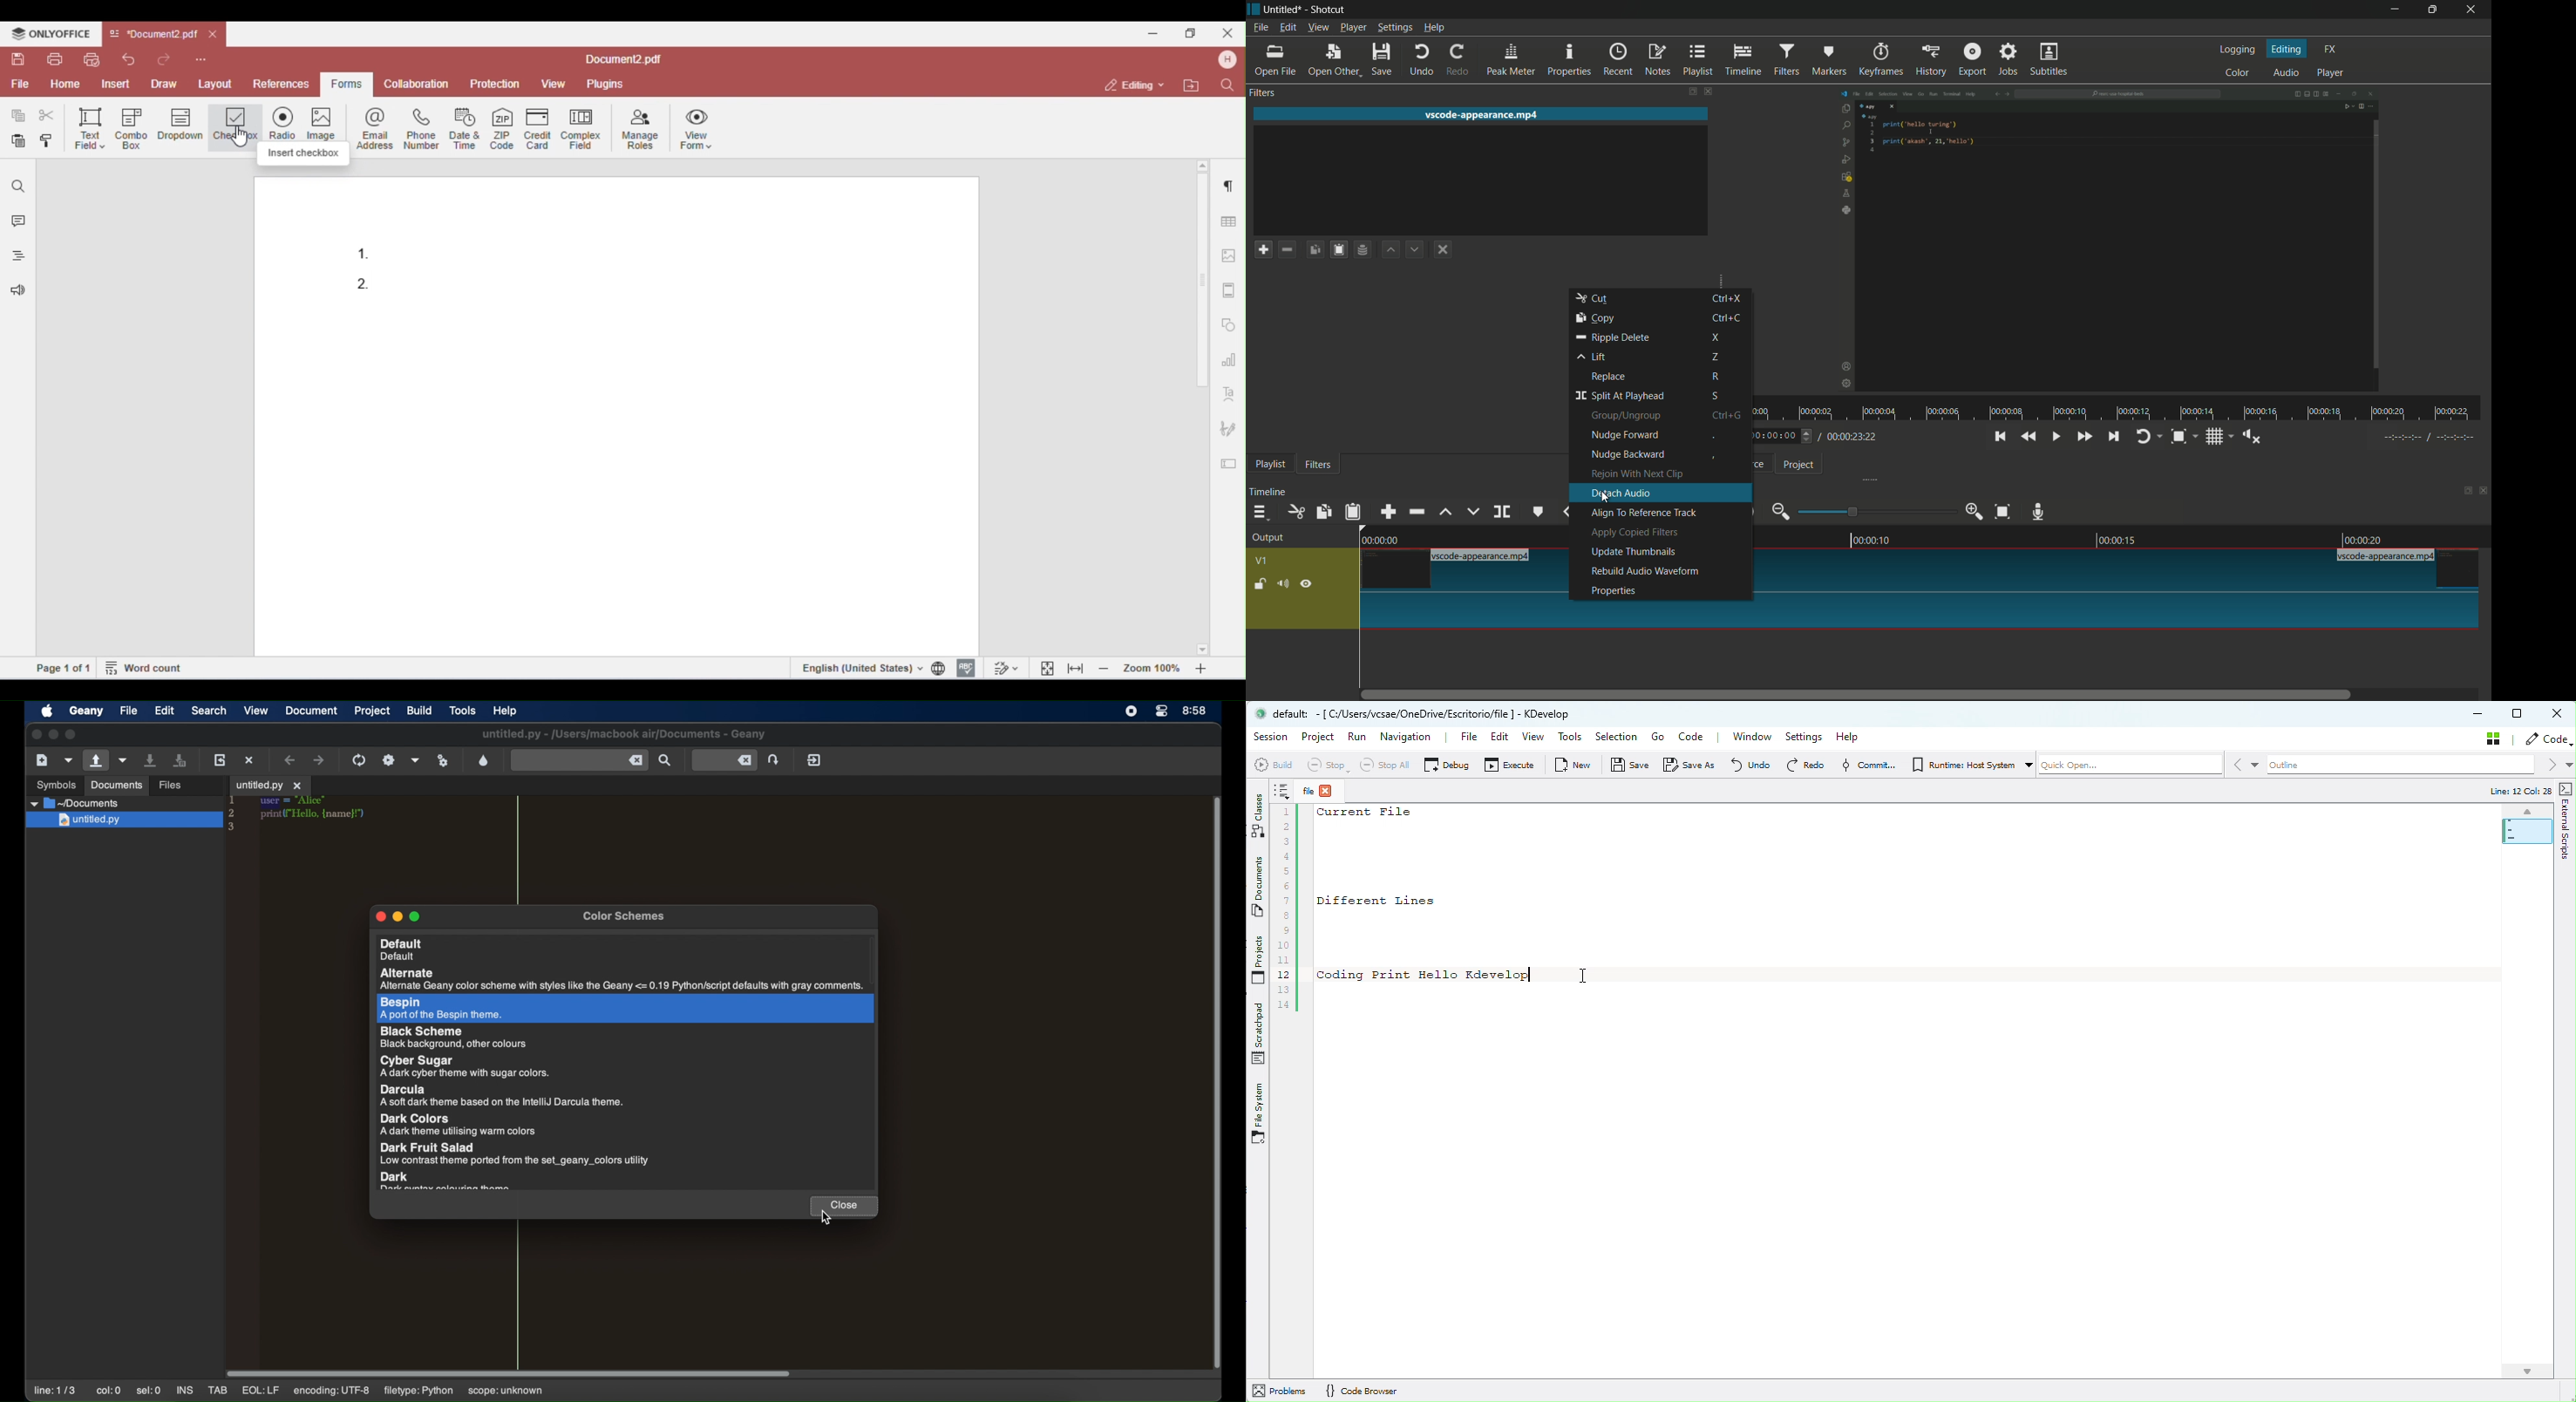 The height and width of the screenshot is (1428, 2576). What do you see at coordinates (1287, 249) in the screenshot?
I see `remove a filter` at bounding box center [1287, 249].